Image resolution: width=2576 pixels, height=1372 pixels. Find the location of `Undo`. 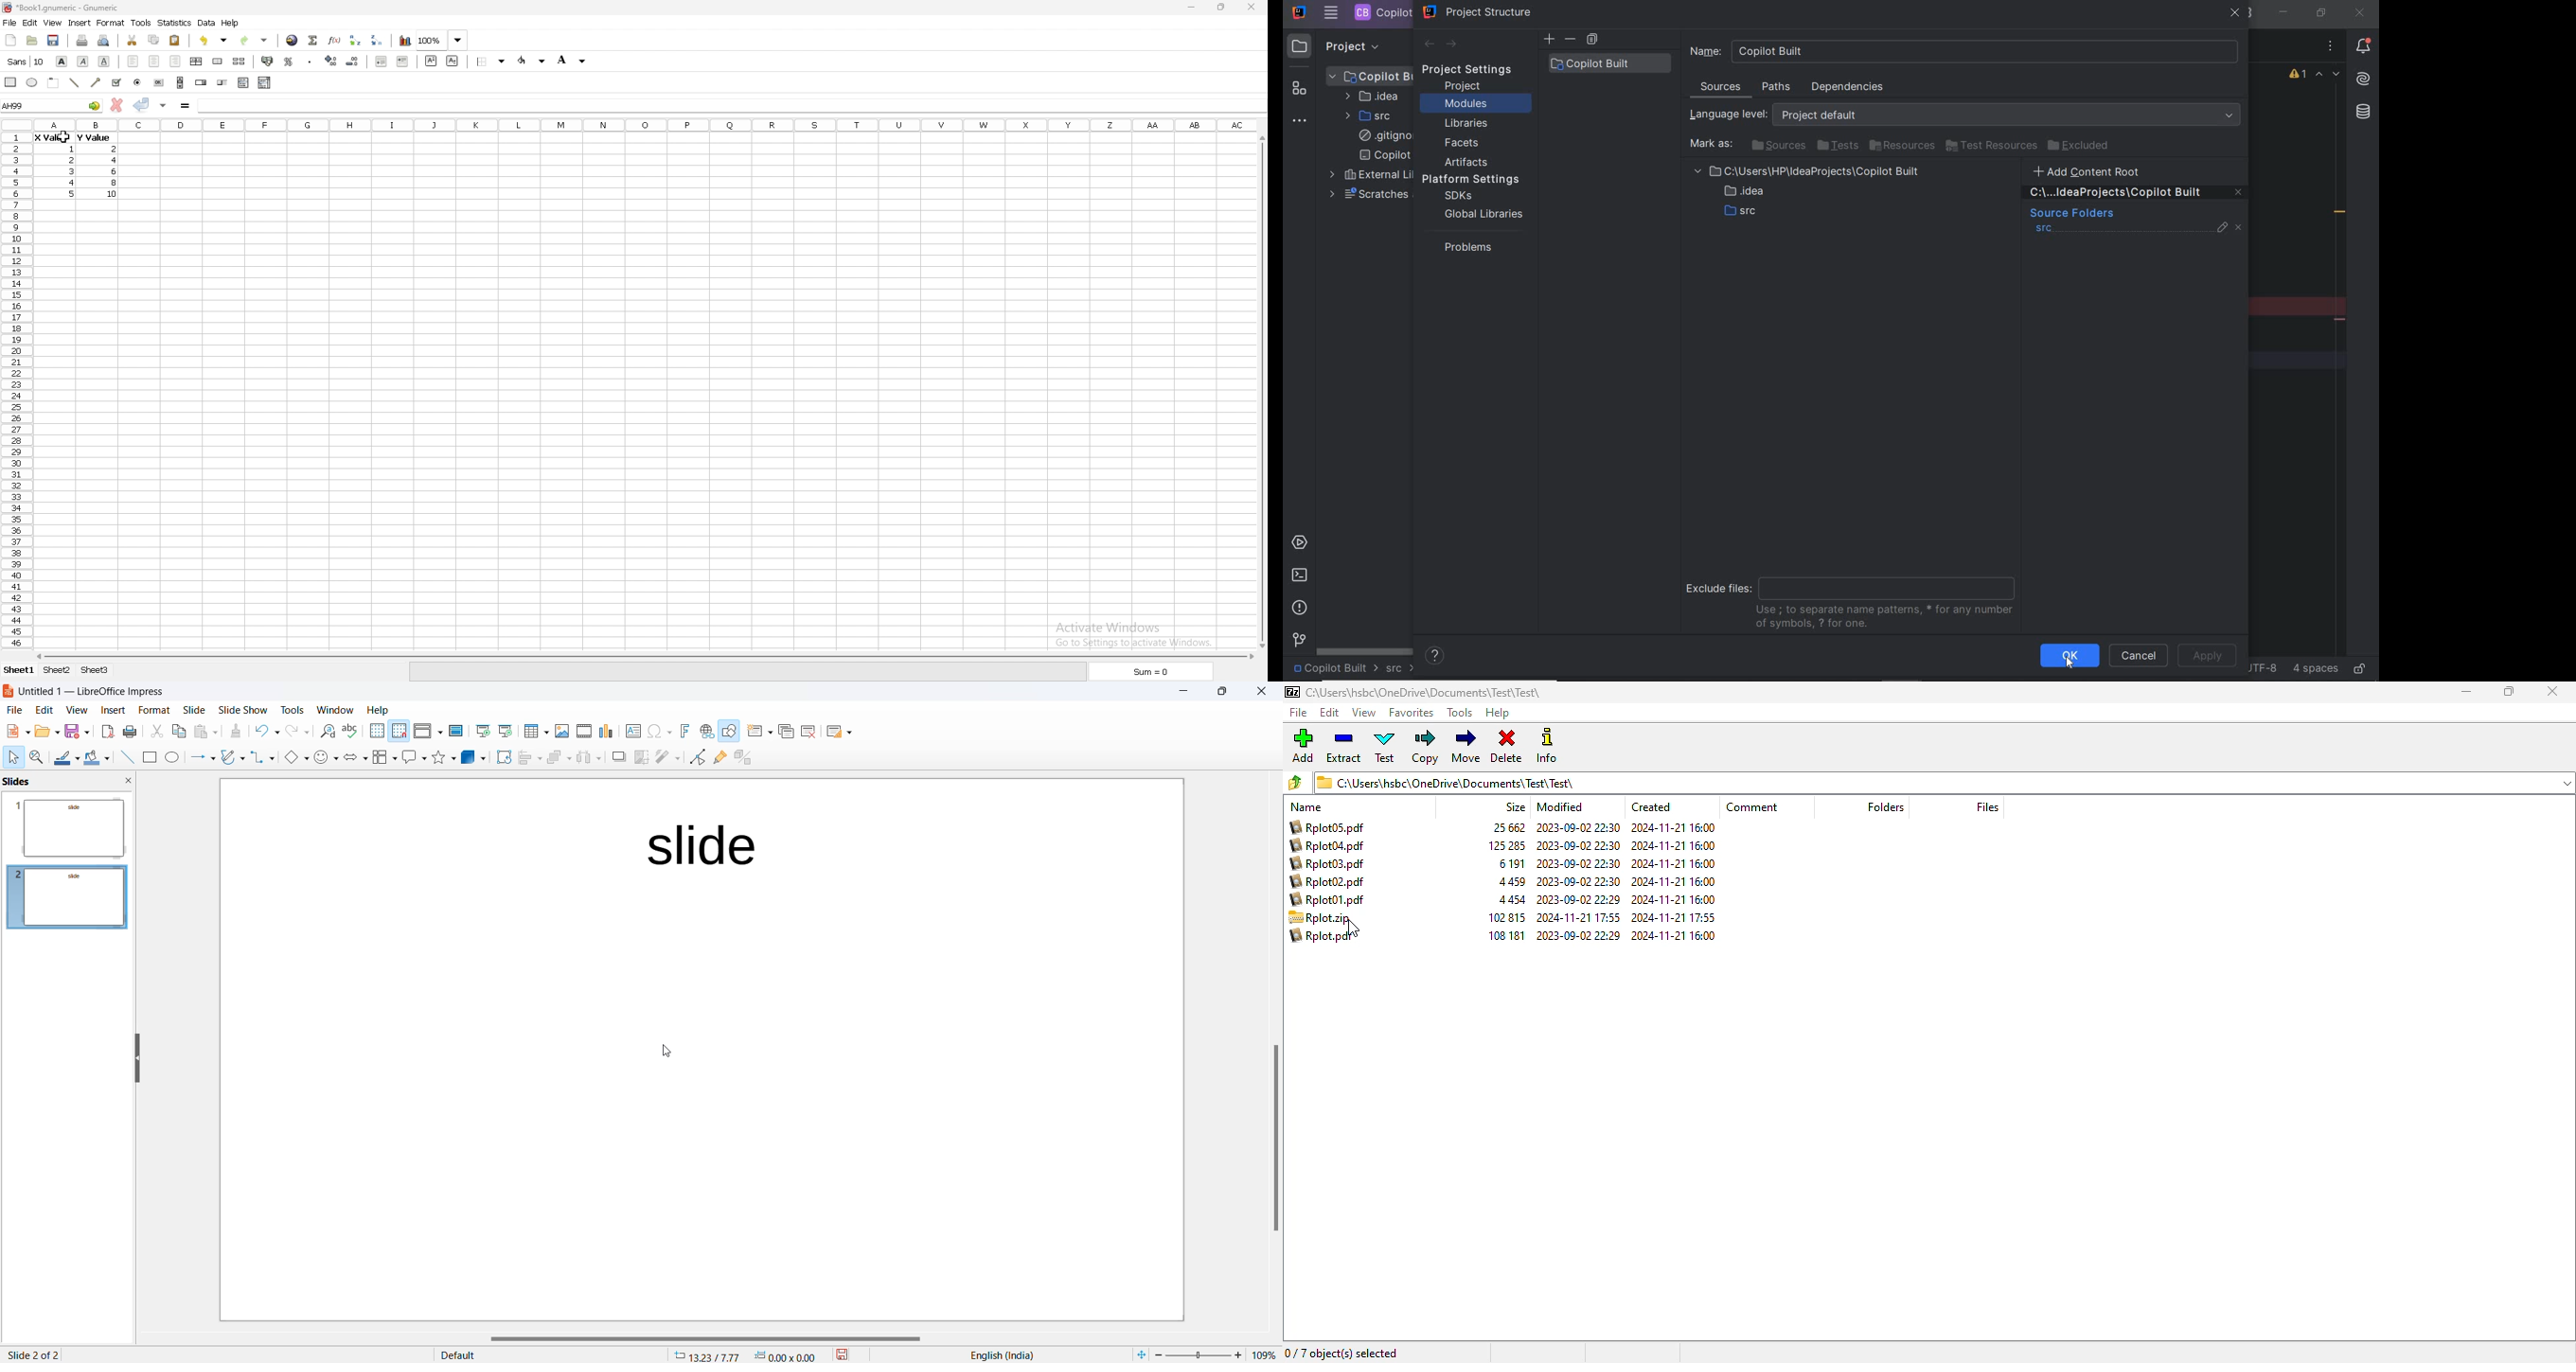

Undo is located at coordinates (267, 729).